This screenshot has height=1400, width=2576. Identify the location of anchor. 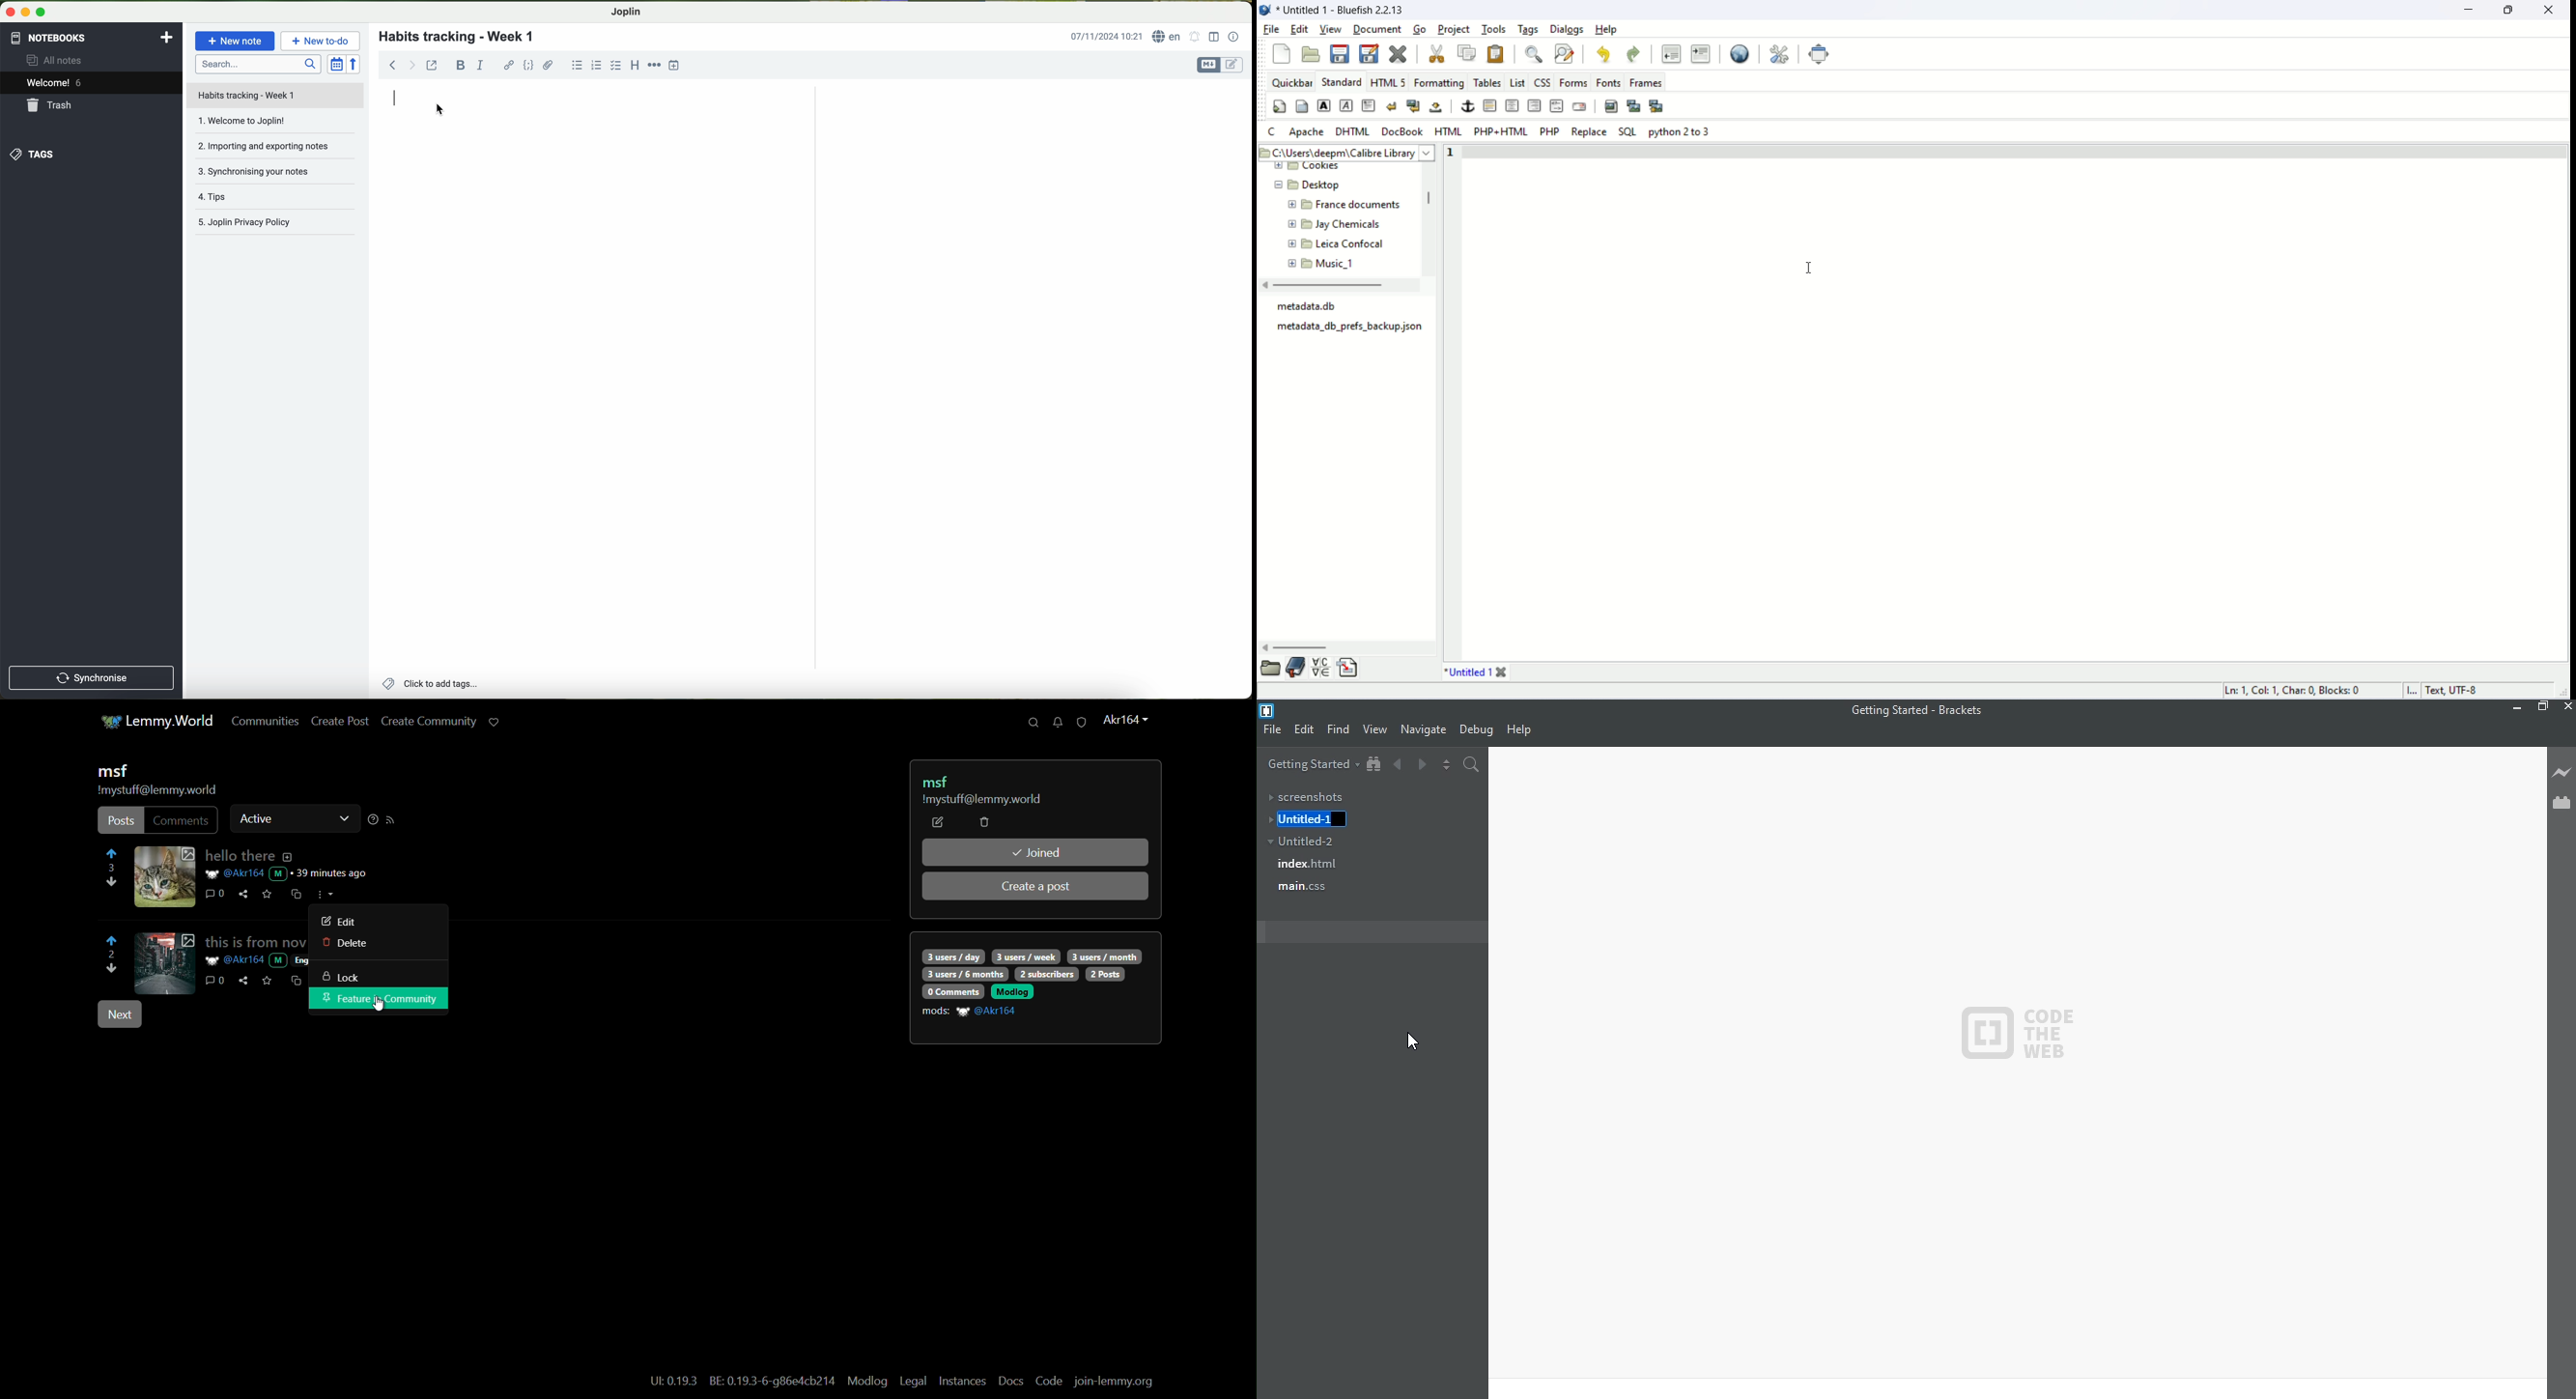
(1467, 107).